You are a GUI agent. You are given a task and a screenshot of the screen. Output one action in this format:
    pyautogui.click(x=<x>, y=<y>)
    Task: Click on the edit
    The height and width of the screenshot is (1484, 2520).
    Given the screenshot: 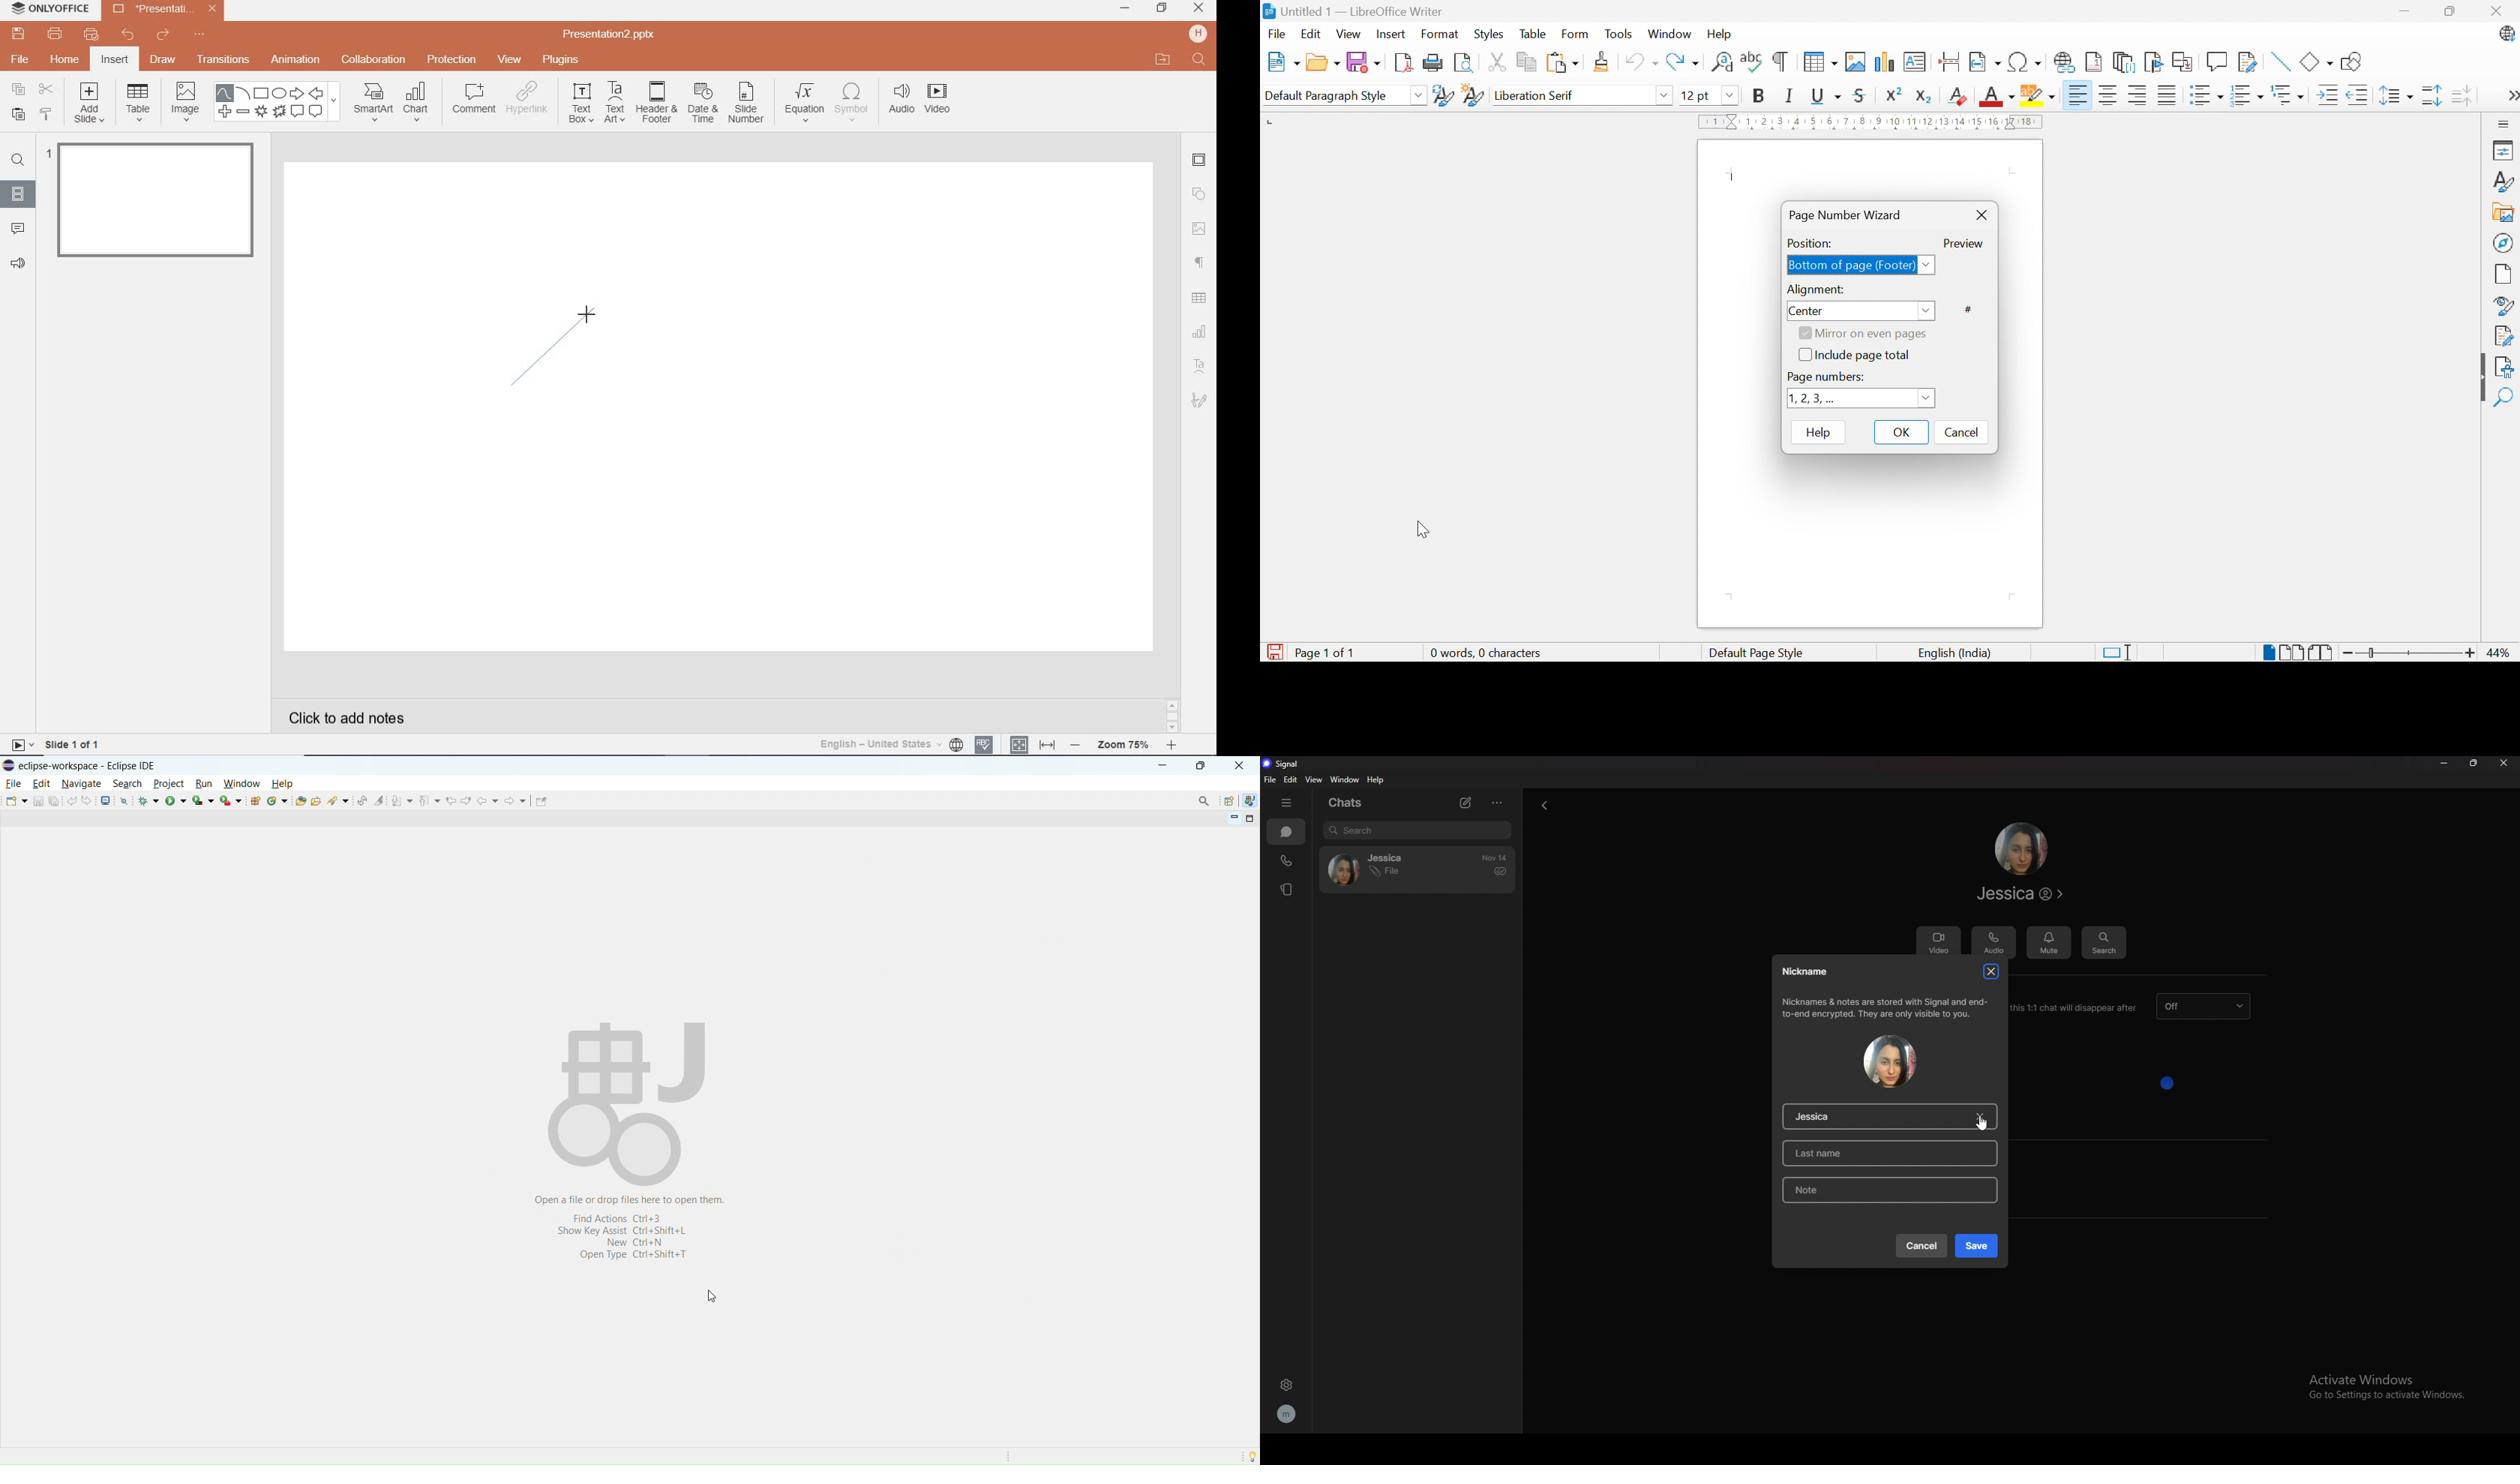 What is the action you would take?
    pyautogui.click(x=41, y=784)
    